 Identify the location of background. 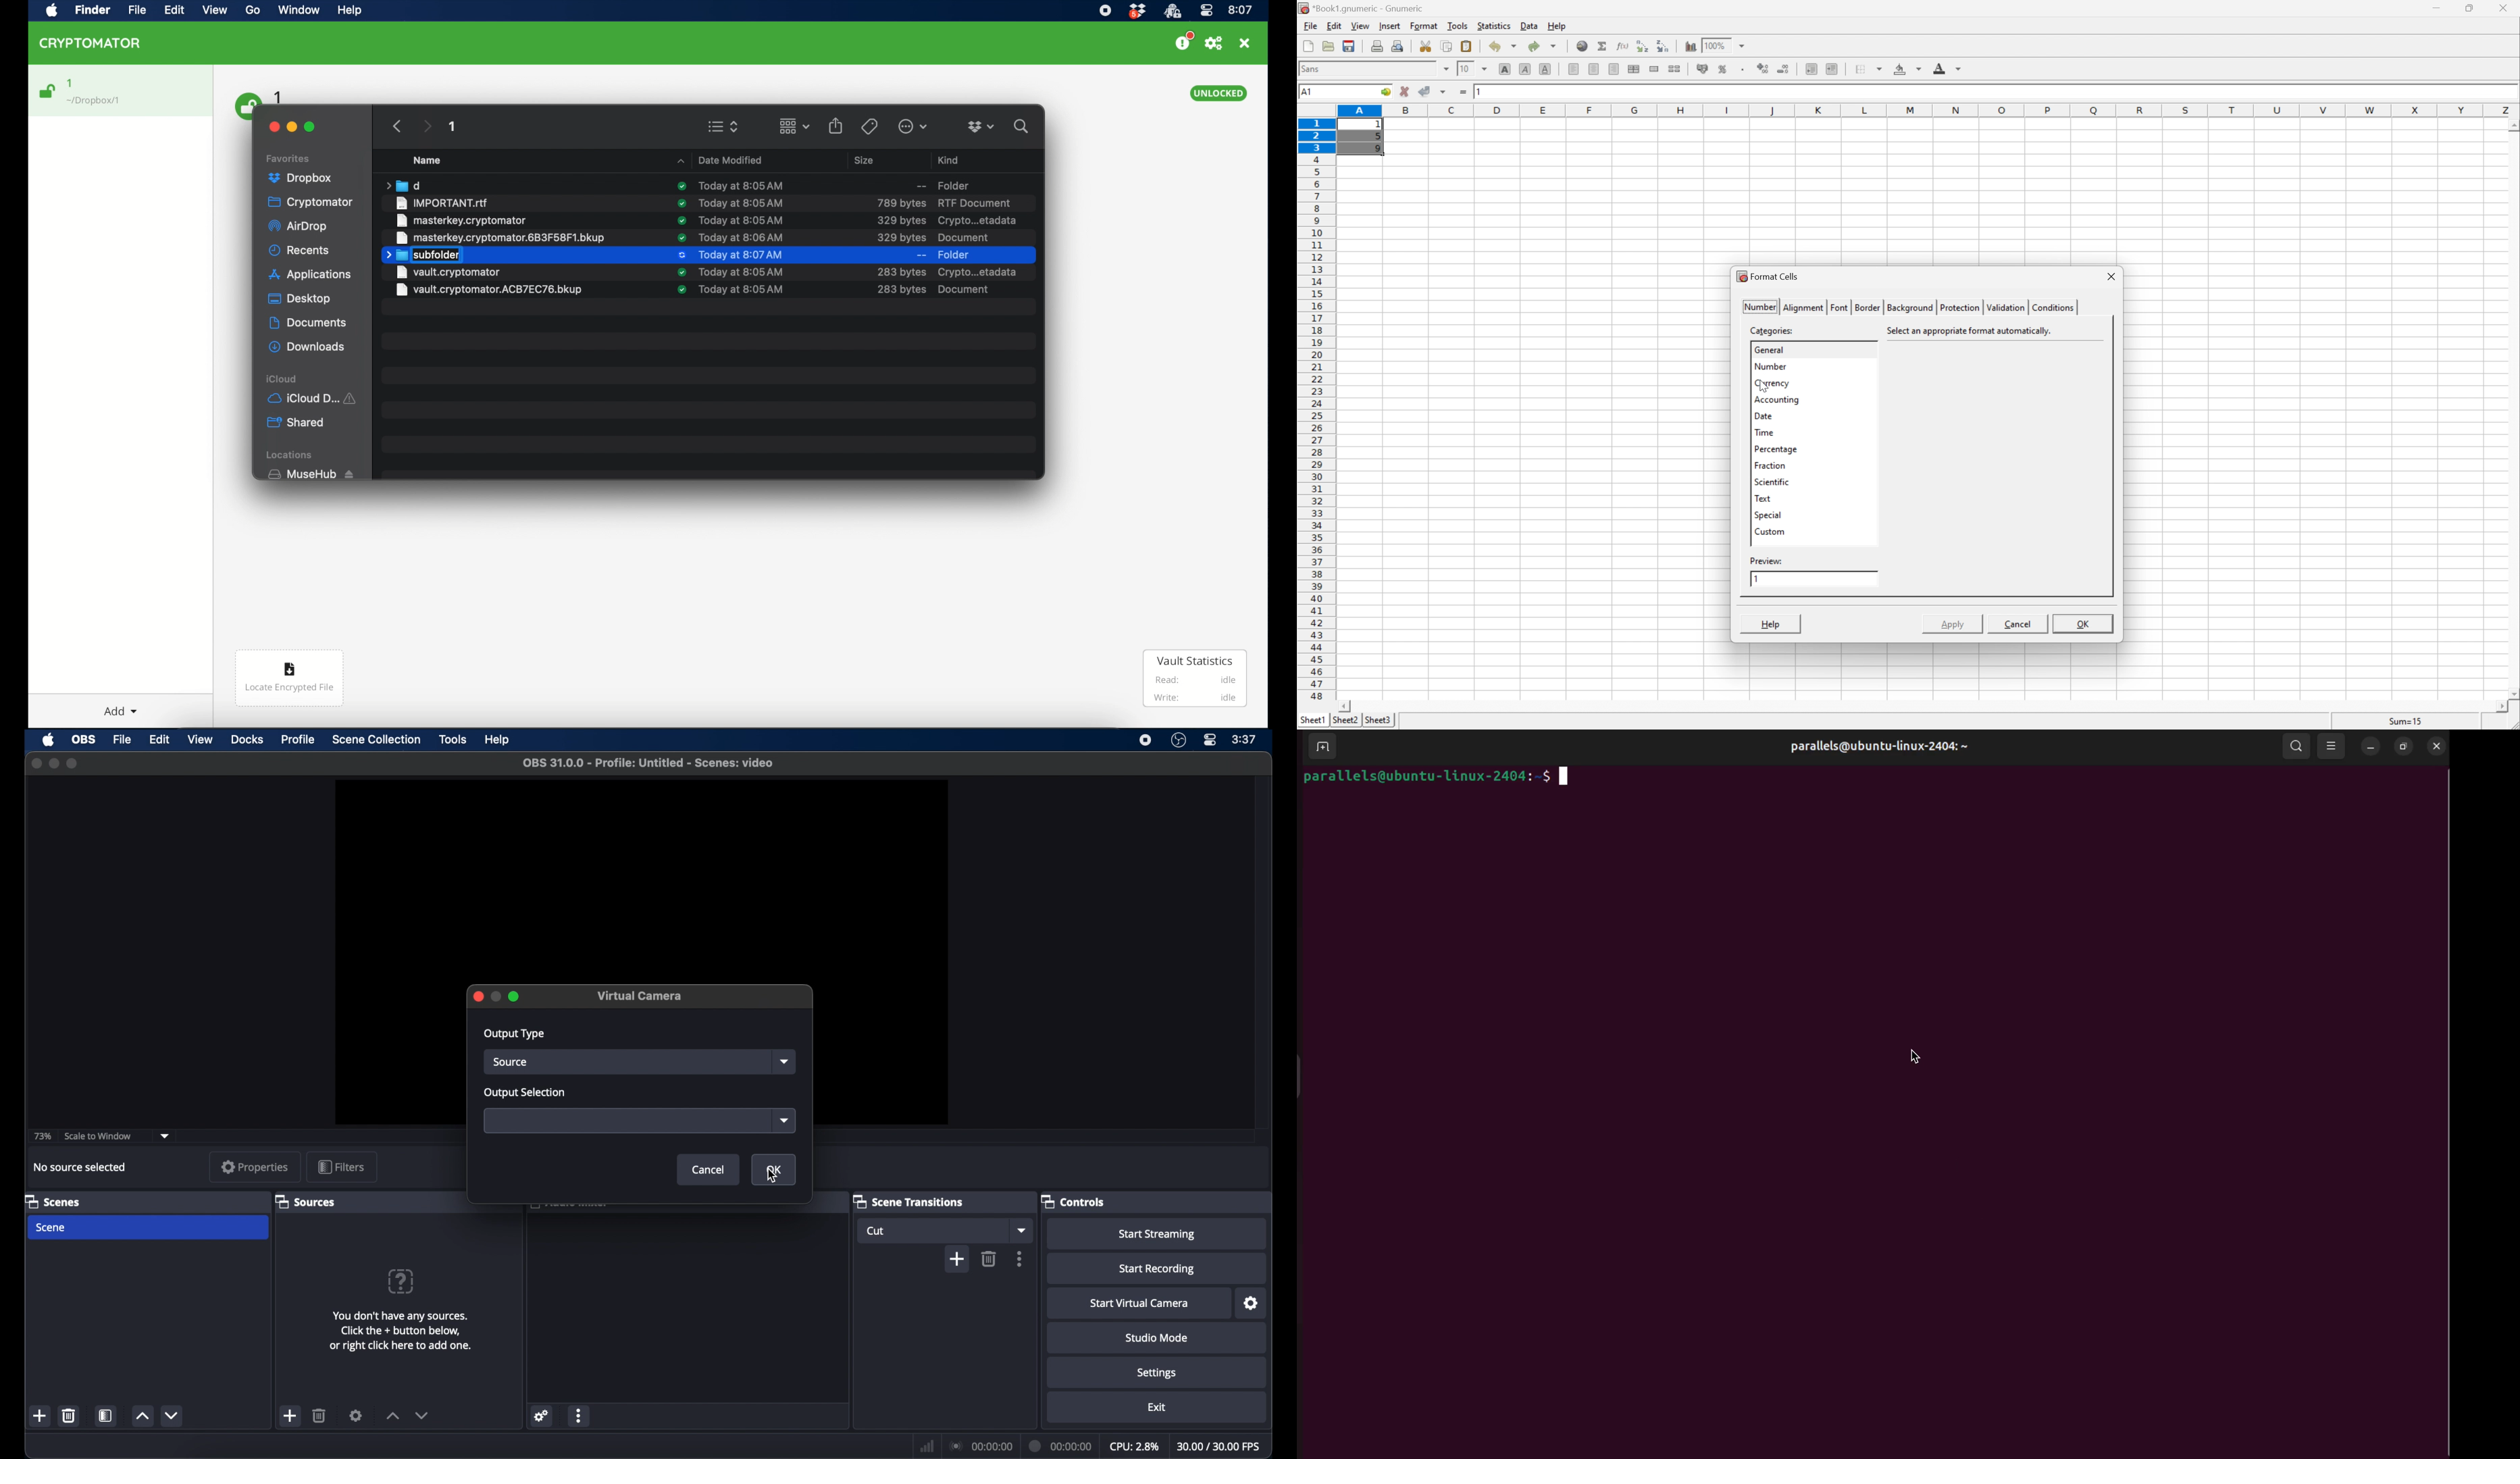
(1908, 68).